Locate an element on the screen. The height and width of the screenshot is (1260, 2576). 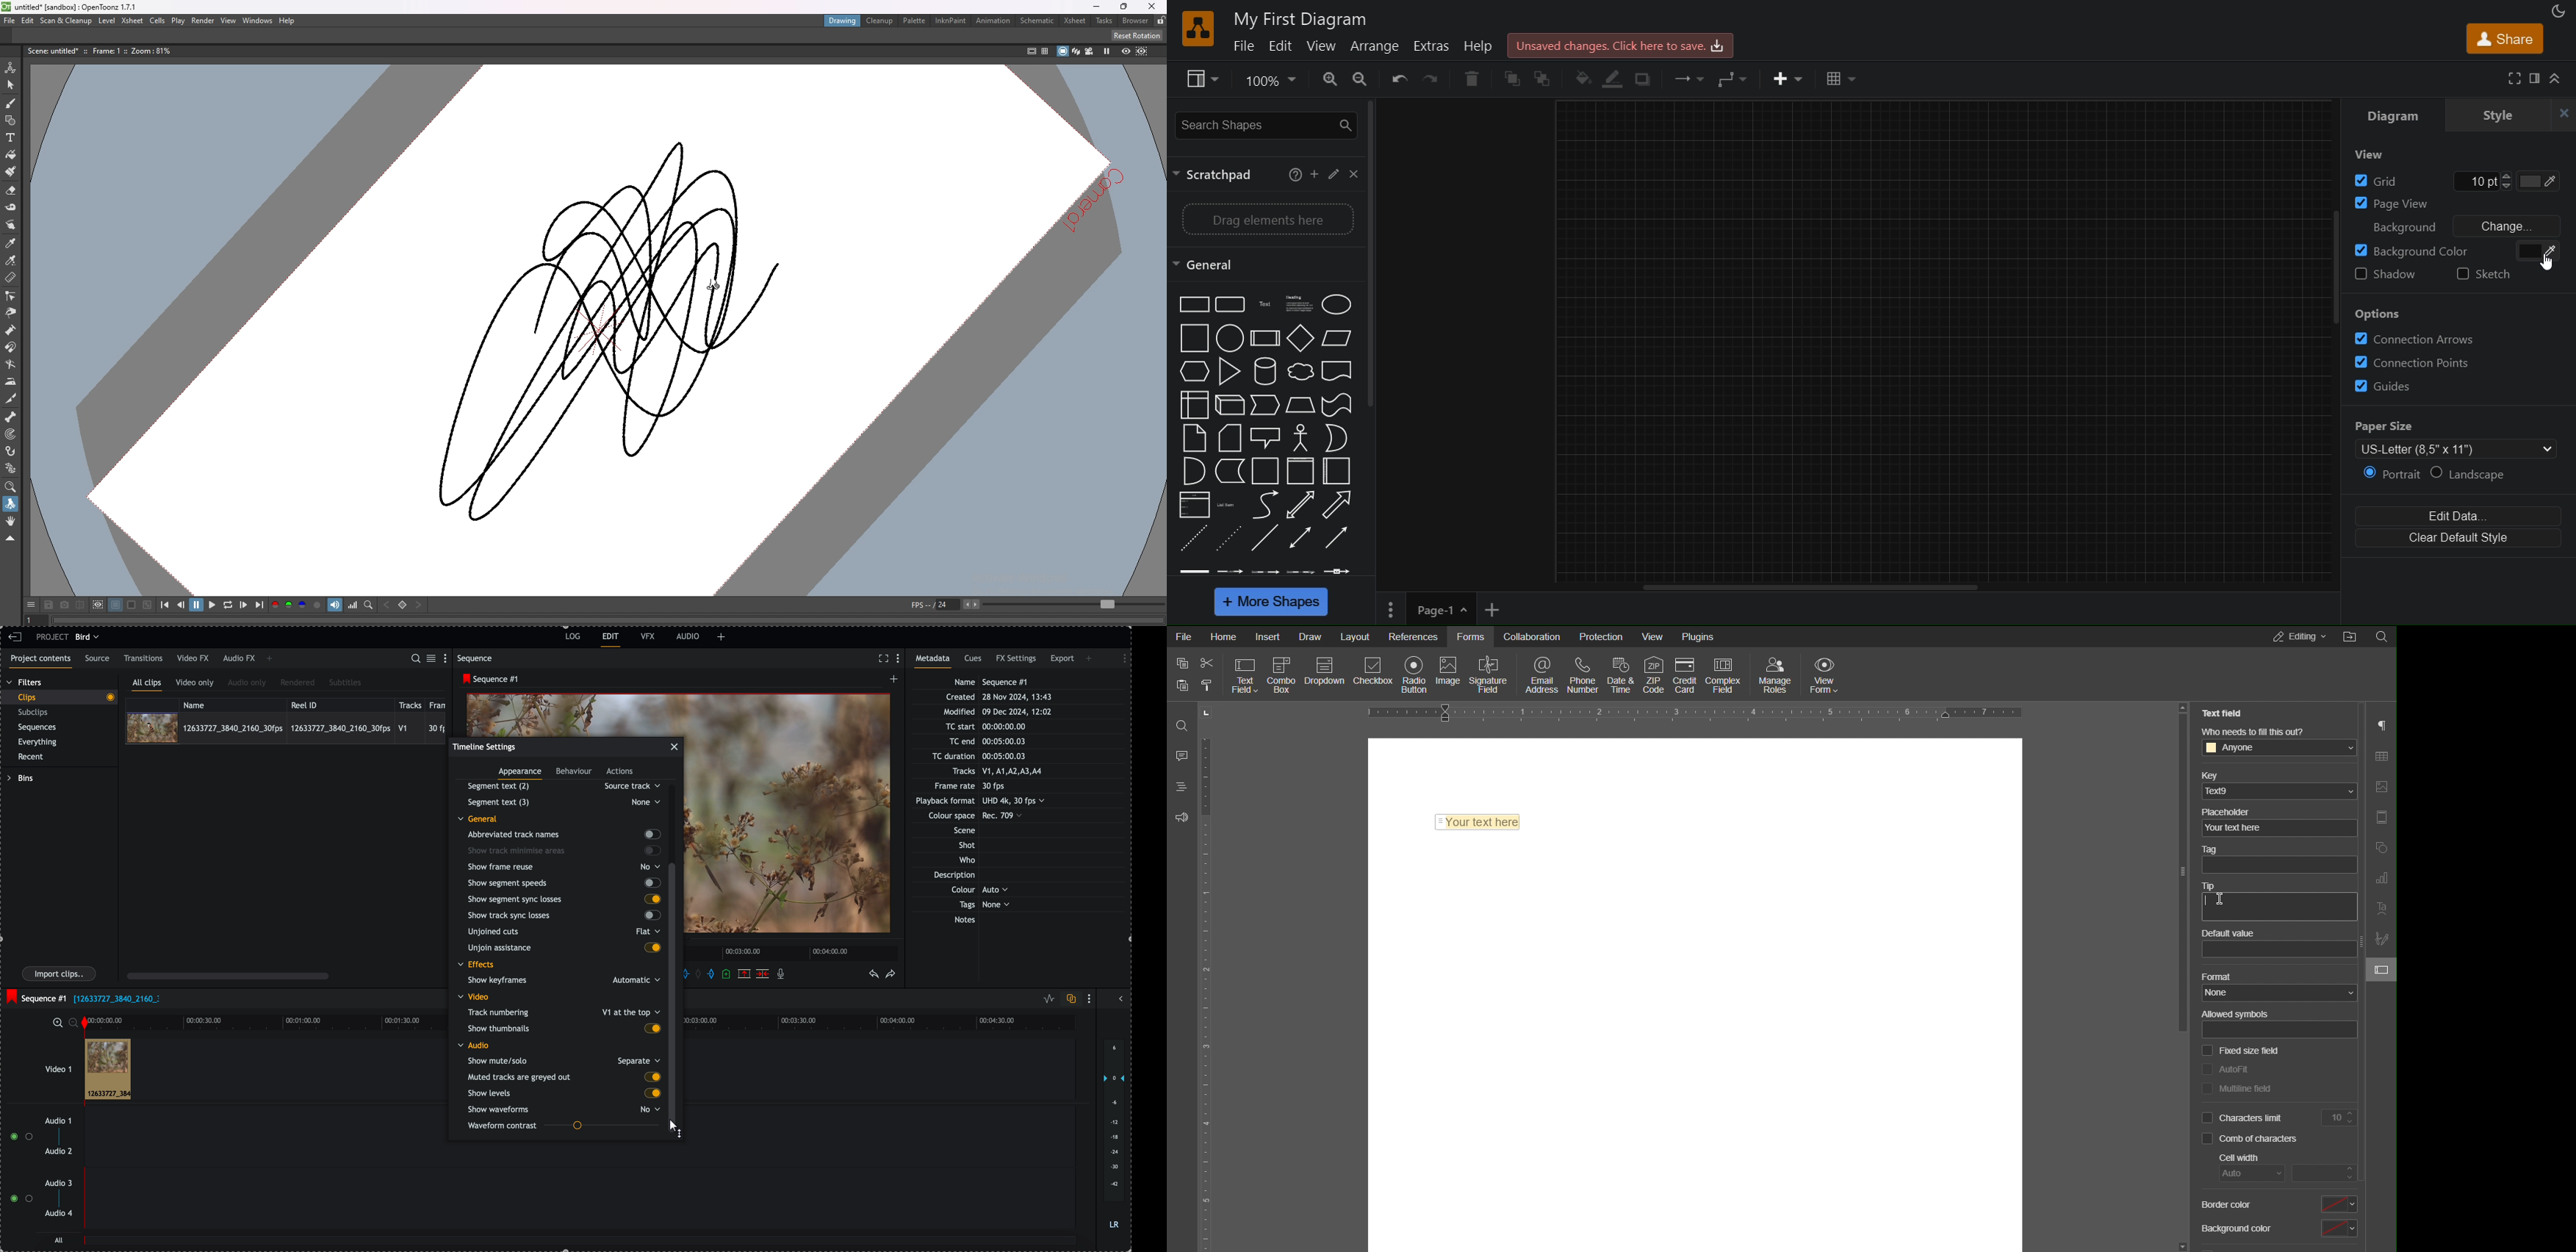
show settings menu is located at coordinates (1092, 999).